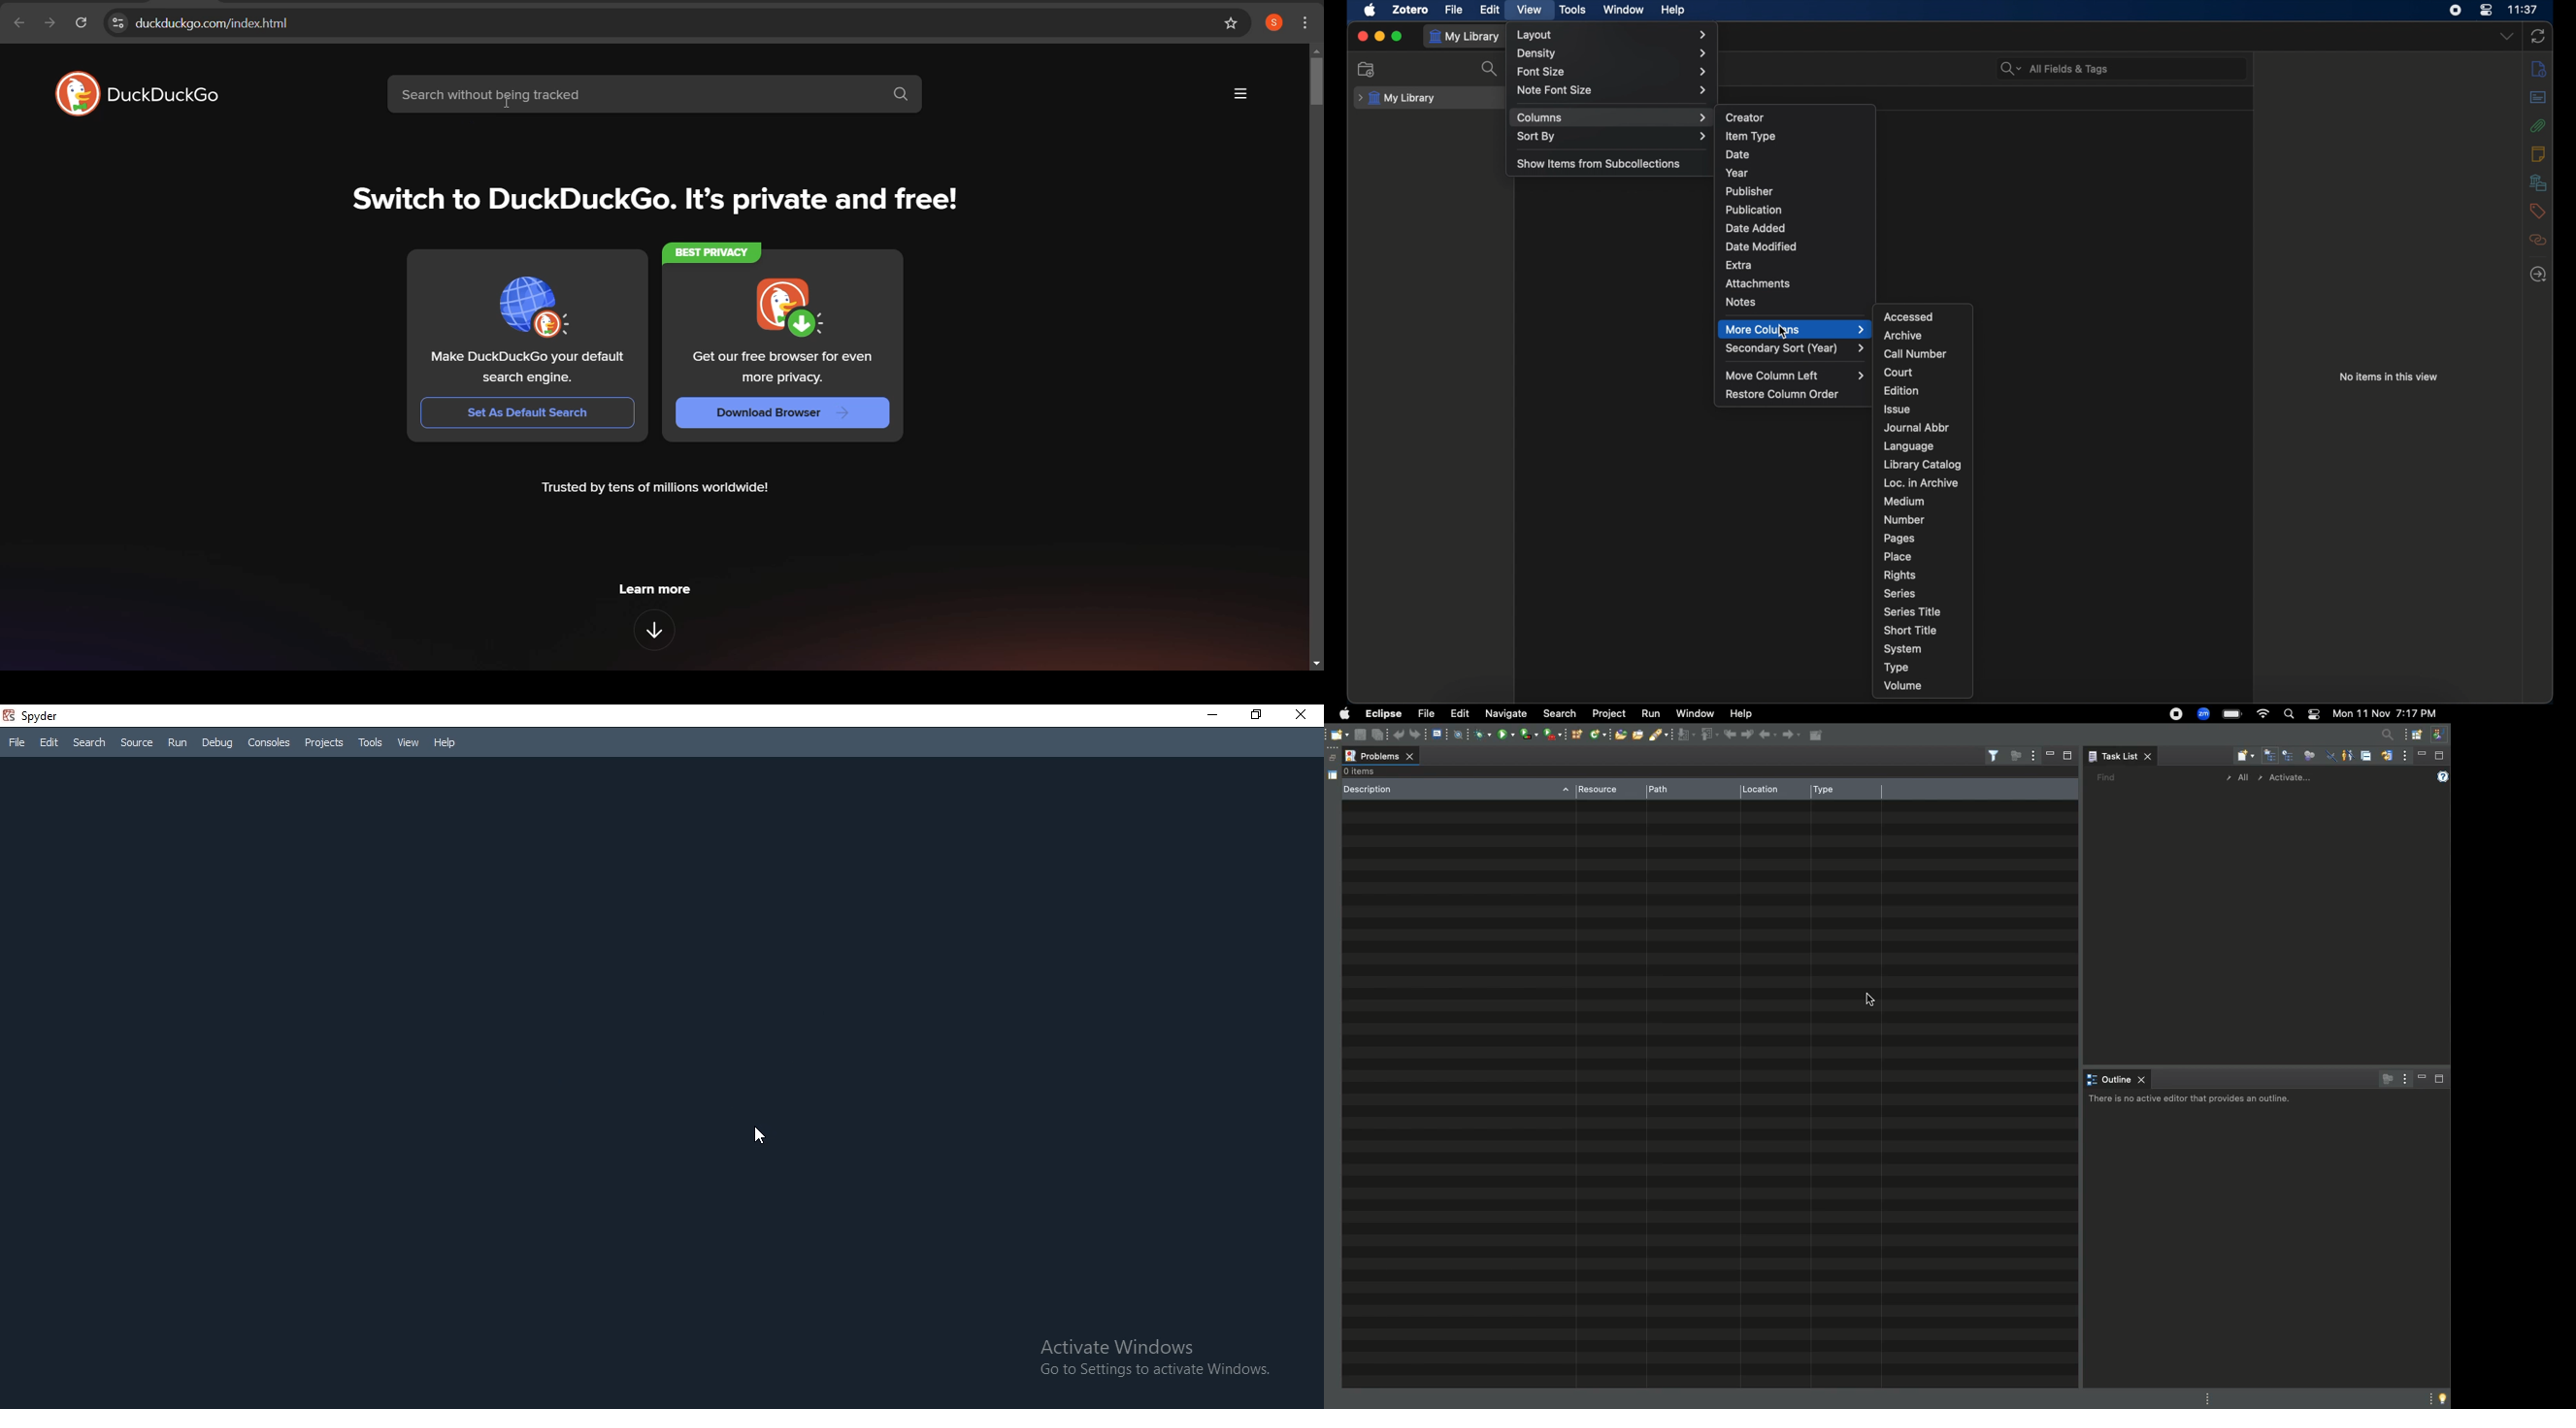  Describe the element at coordinates (2538, 153) in the screenshot. I see `notes` at that location.